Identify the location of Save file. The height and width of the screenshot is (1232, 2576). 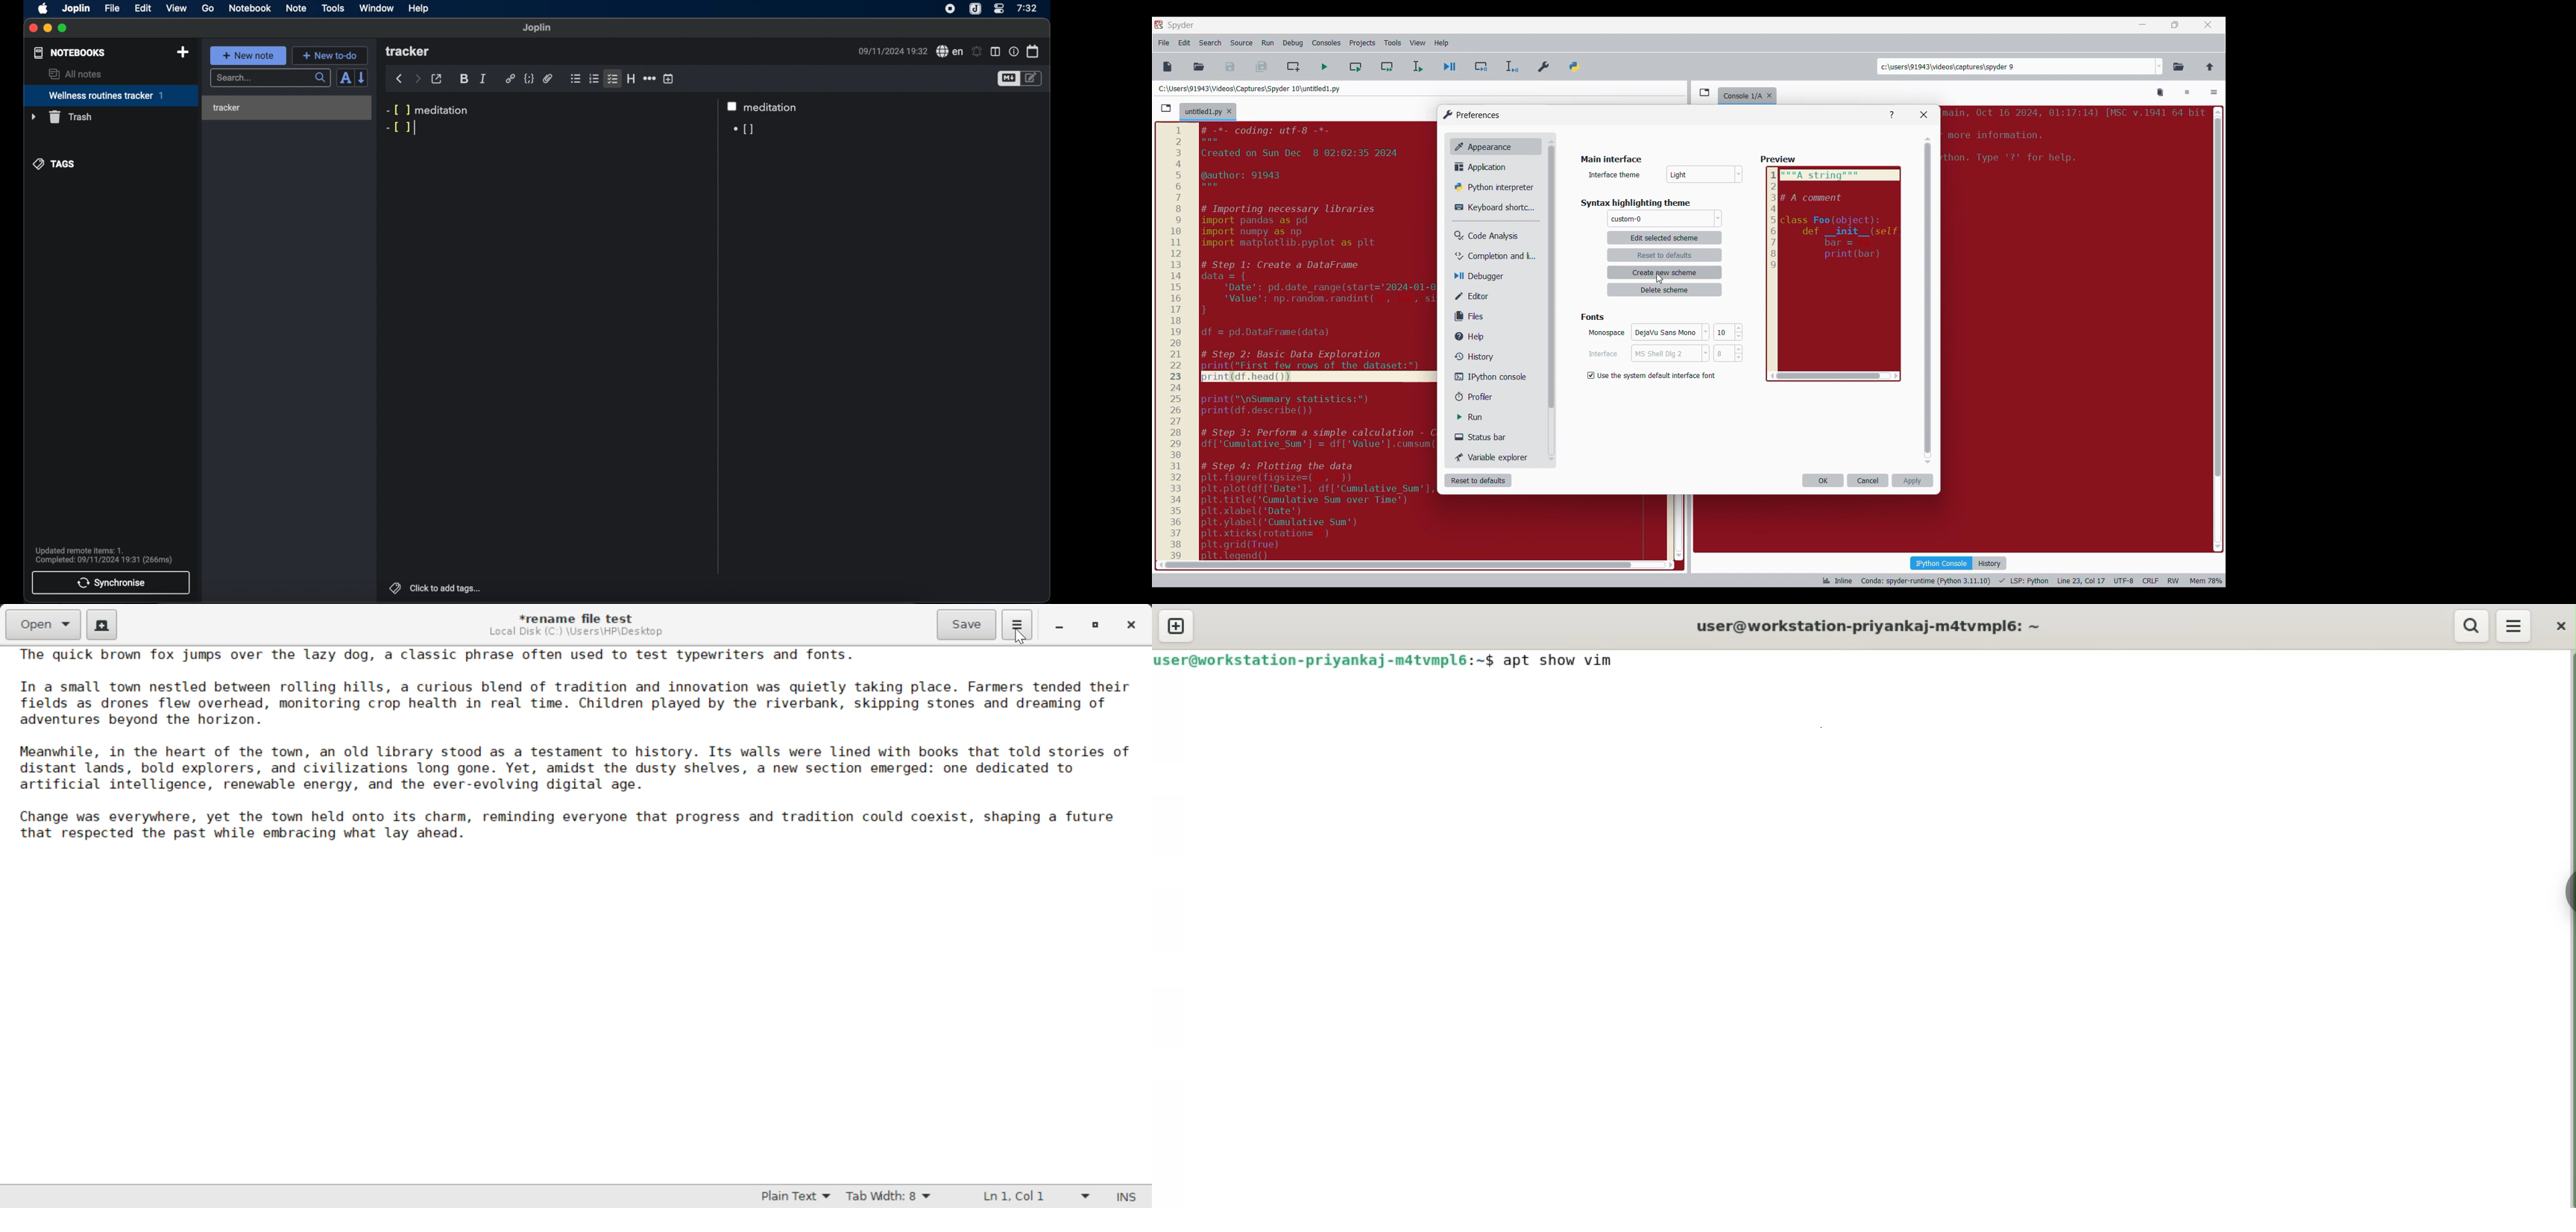
(1231, 67).